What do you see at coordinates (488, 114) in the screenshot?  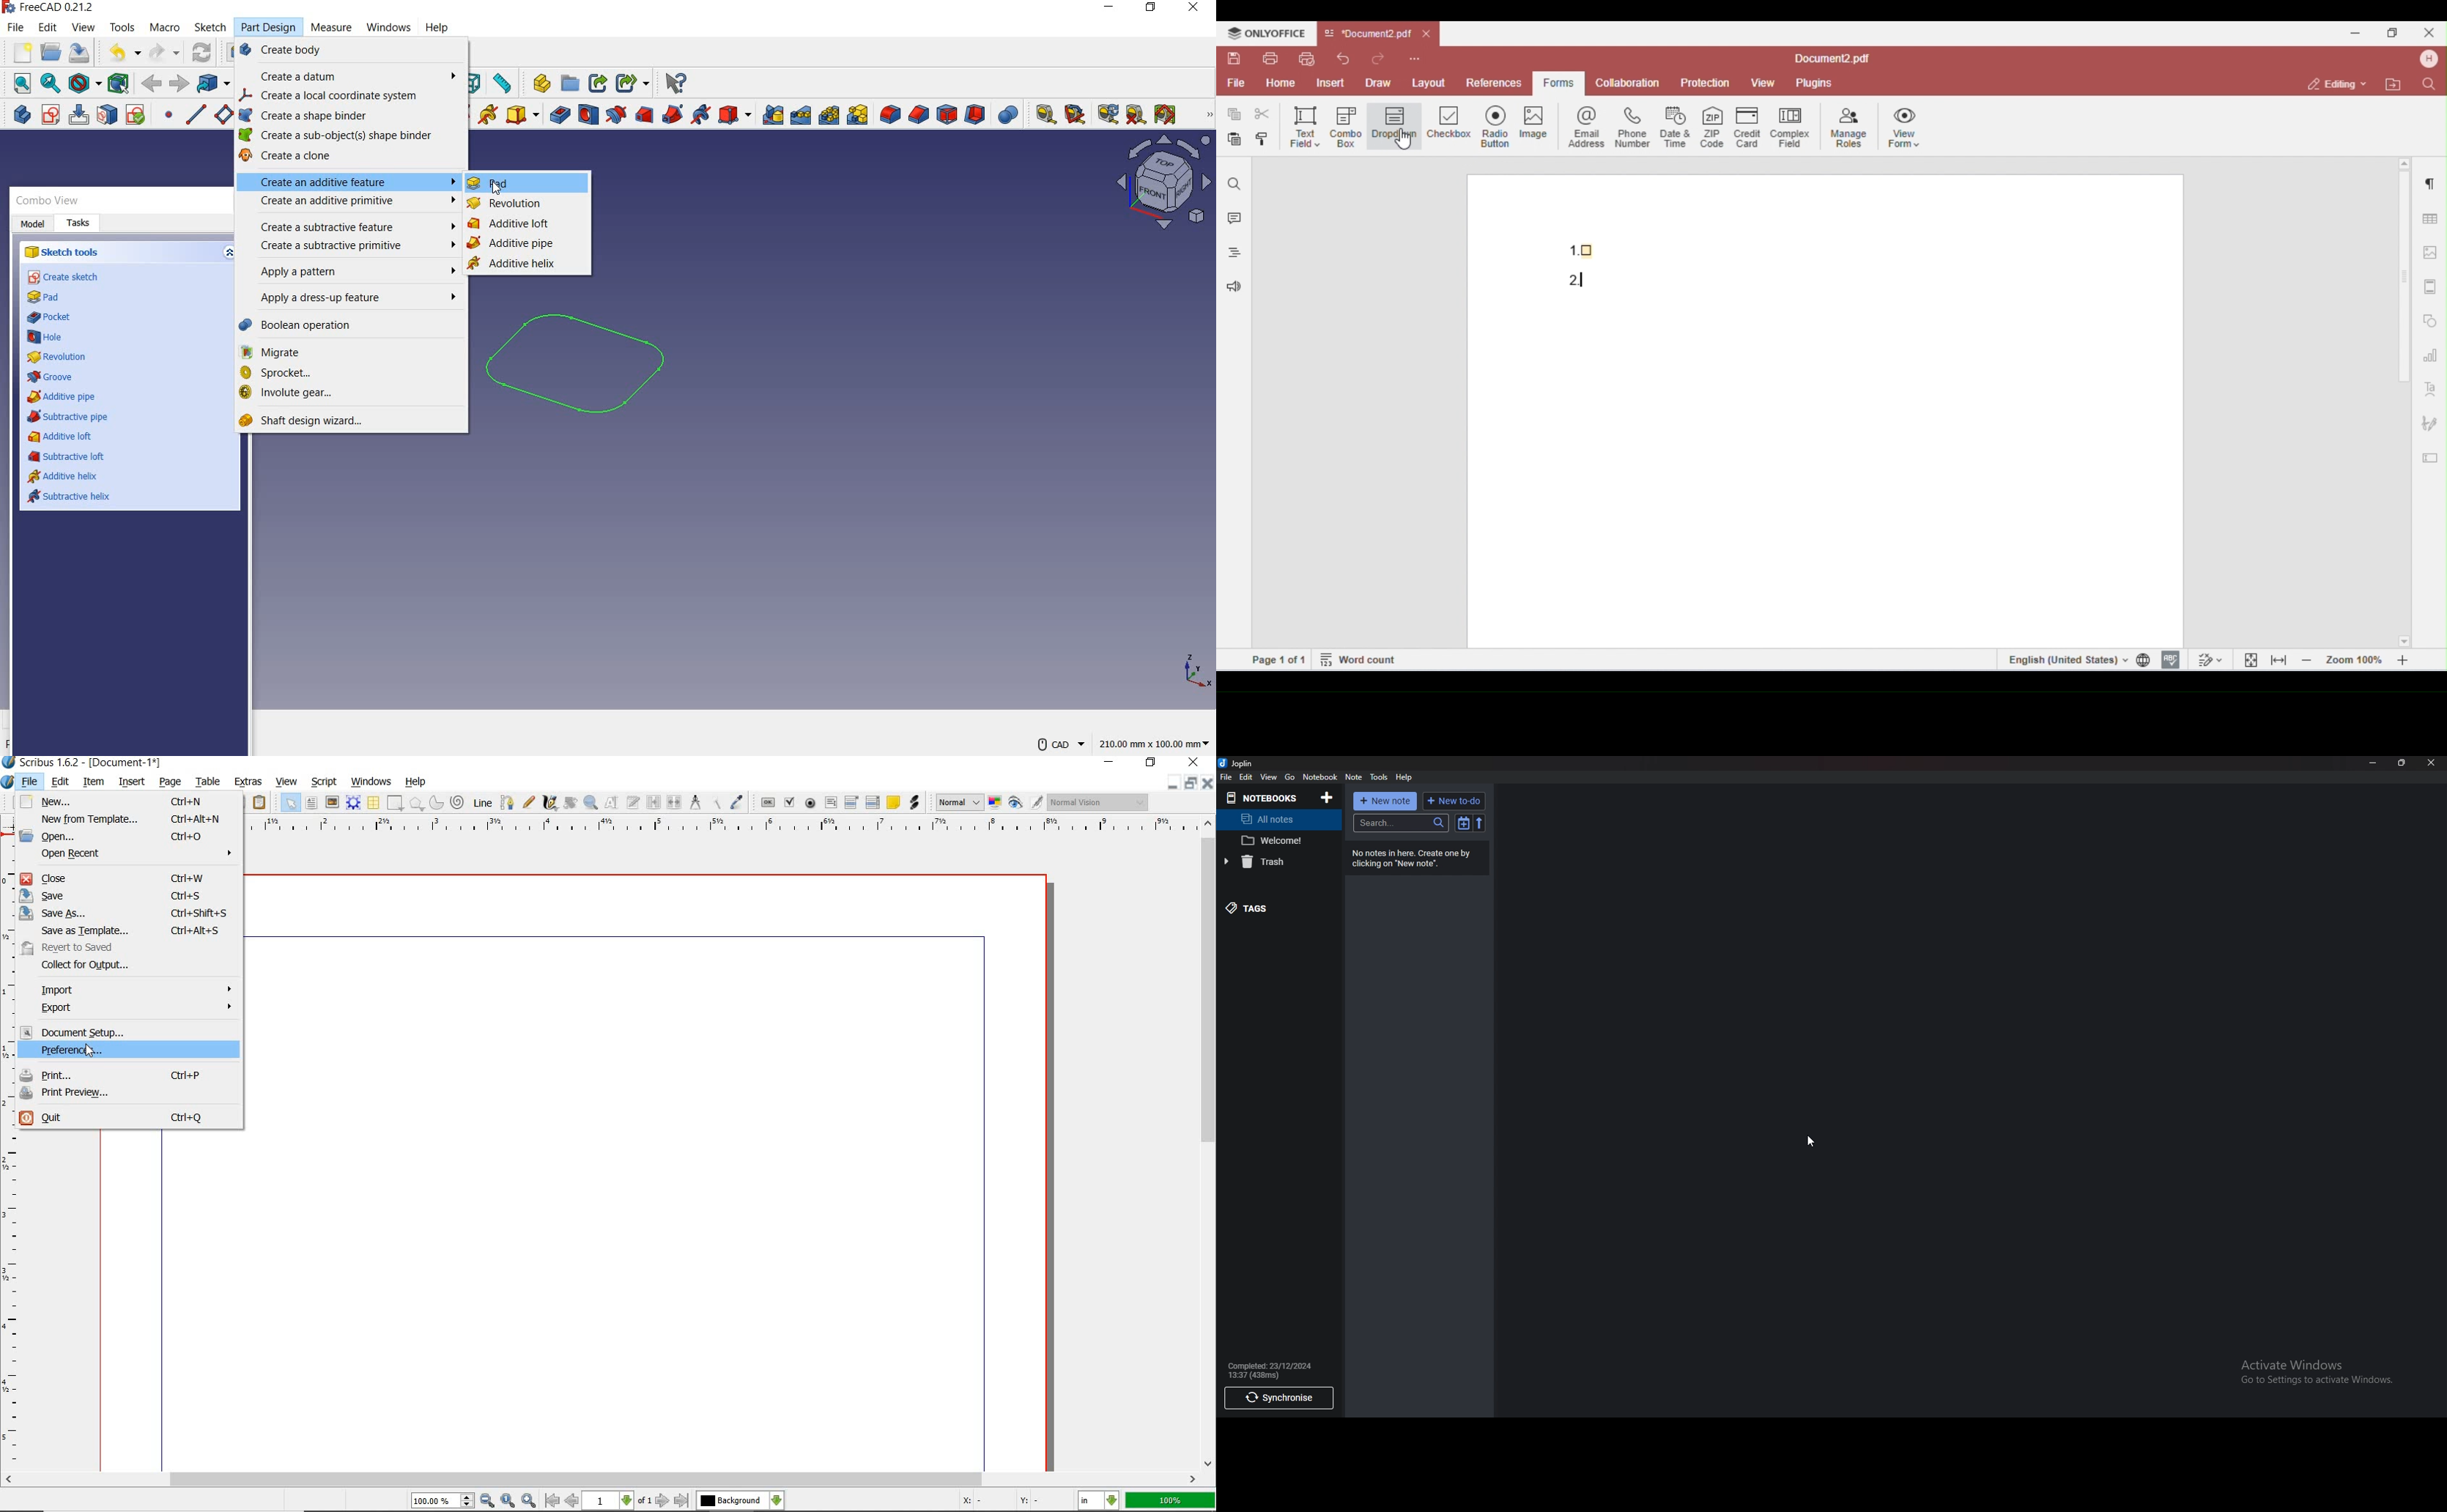 I see `additive helix` at bounding box center [488, 114].